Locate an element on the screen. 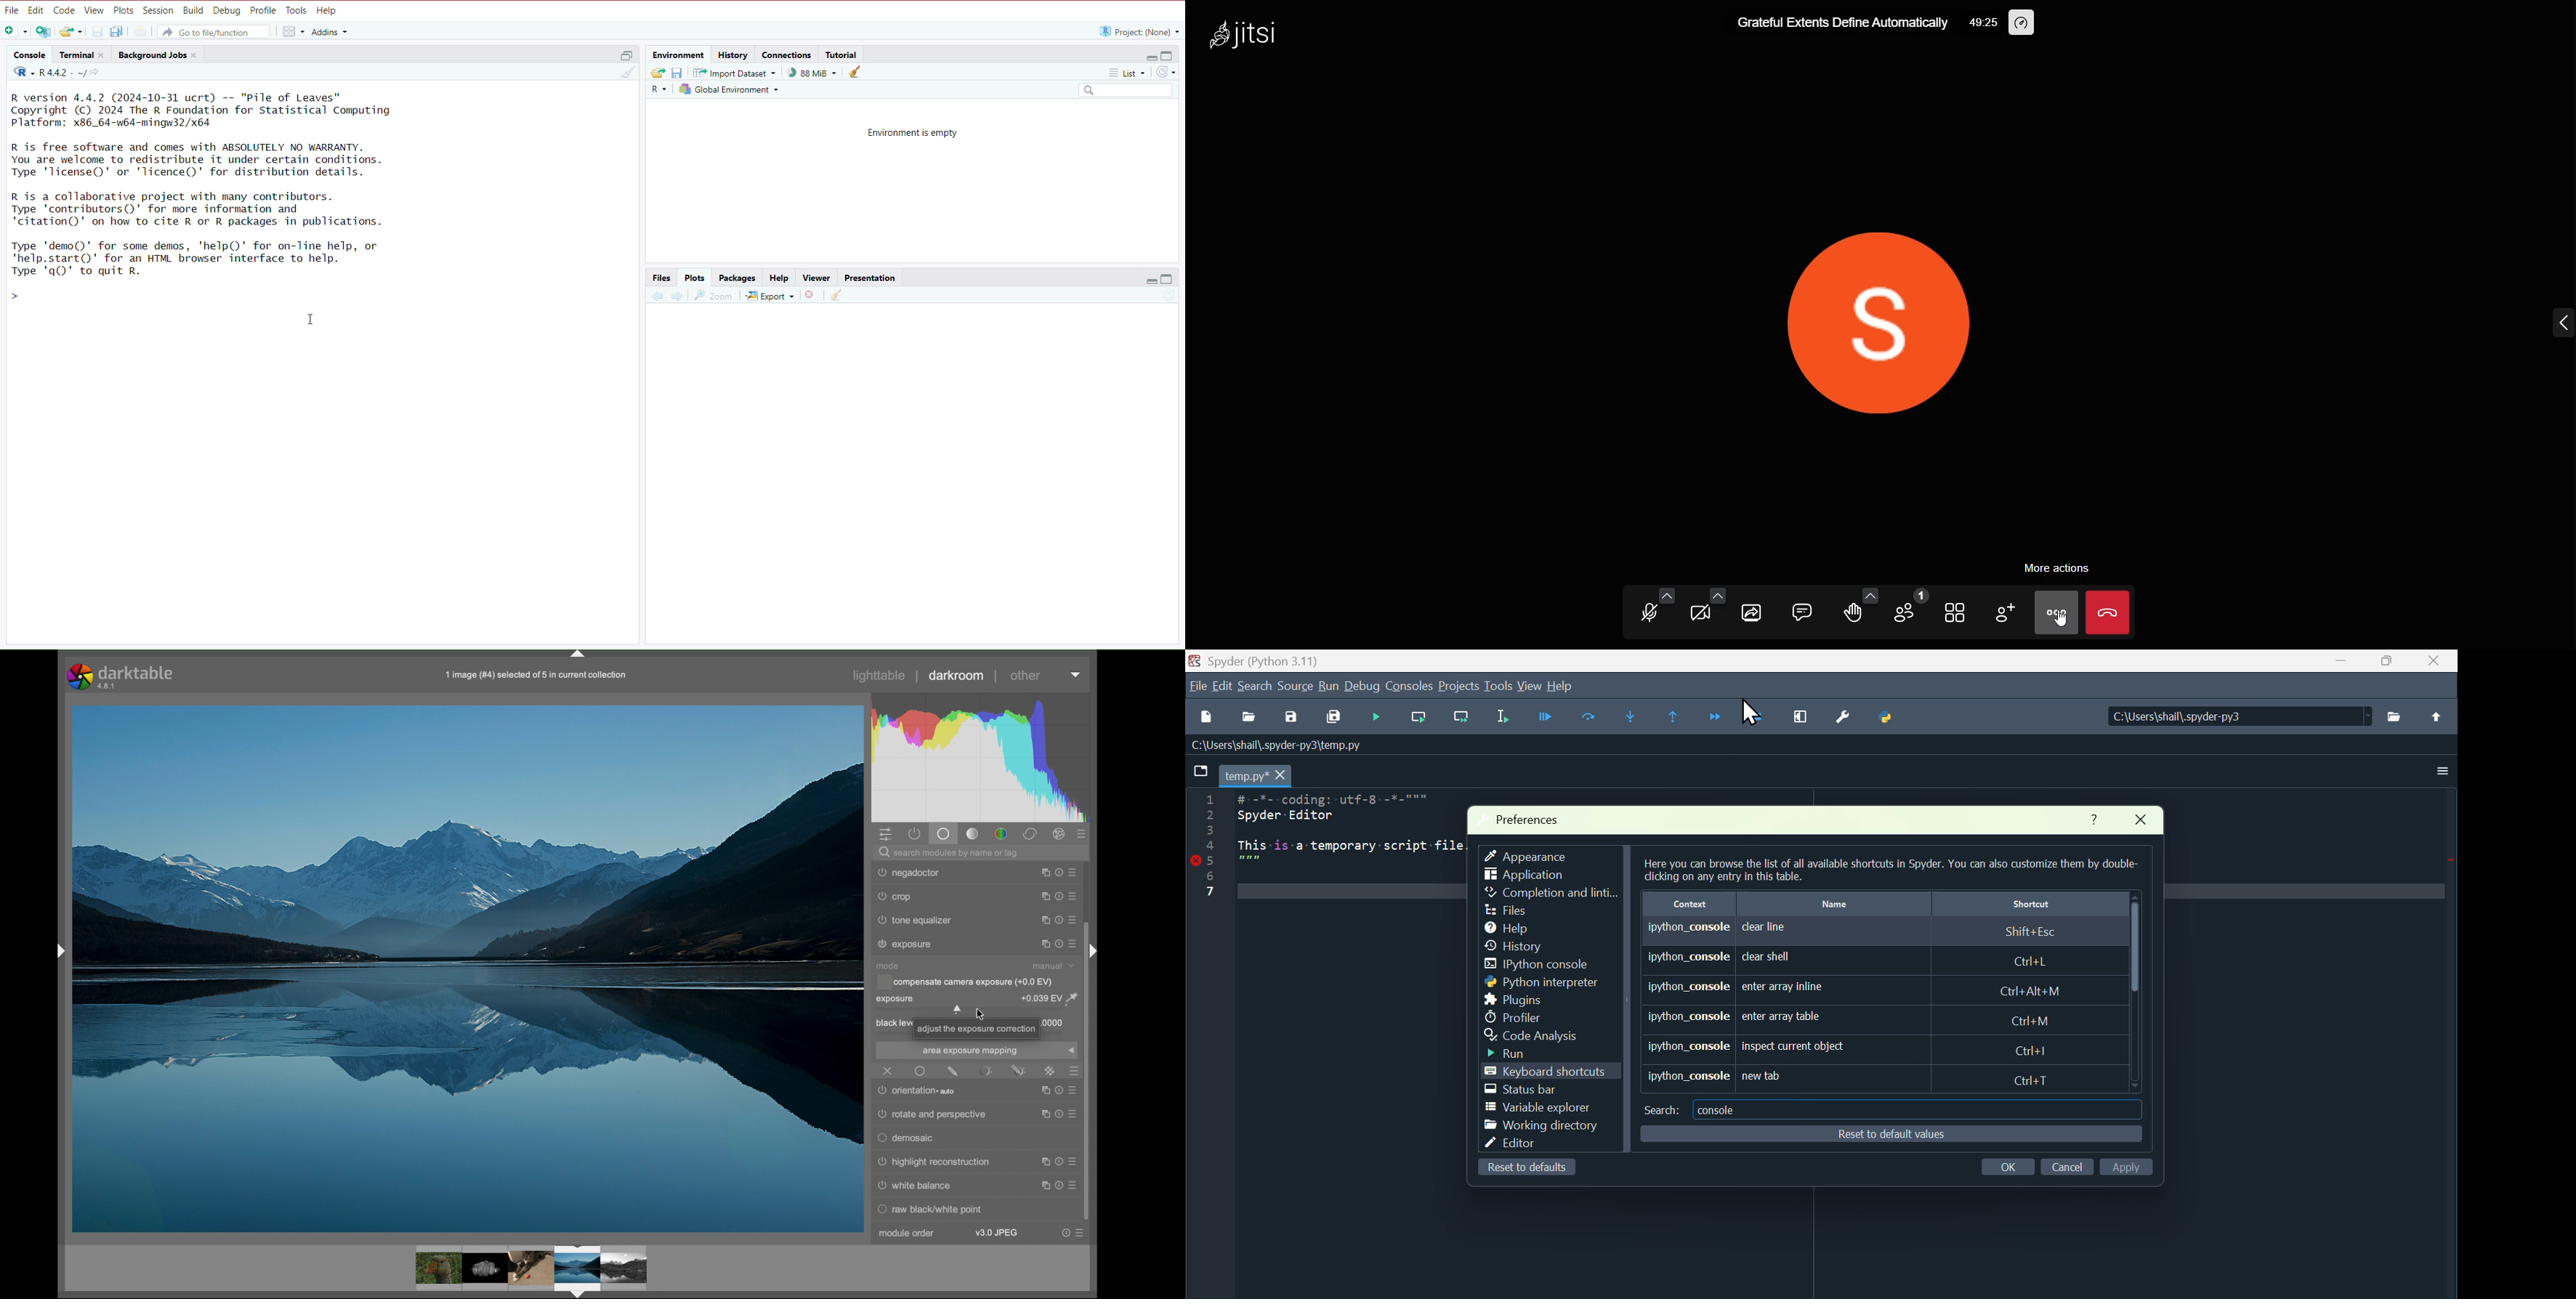 This screenshot has height=1316, width=2576. expand is located at coordinates (1150, 280).